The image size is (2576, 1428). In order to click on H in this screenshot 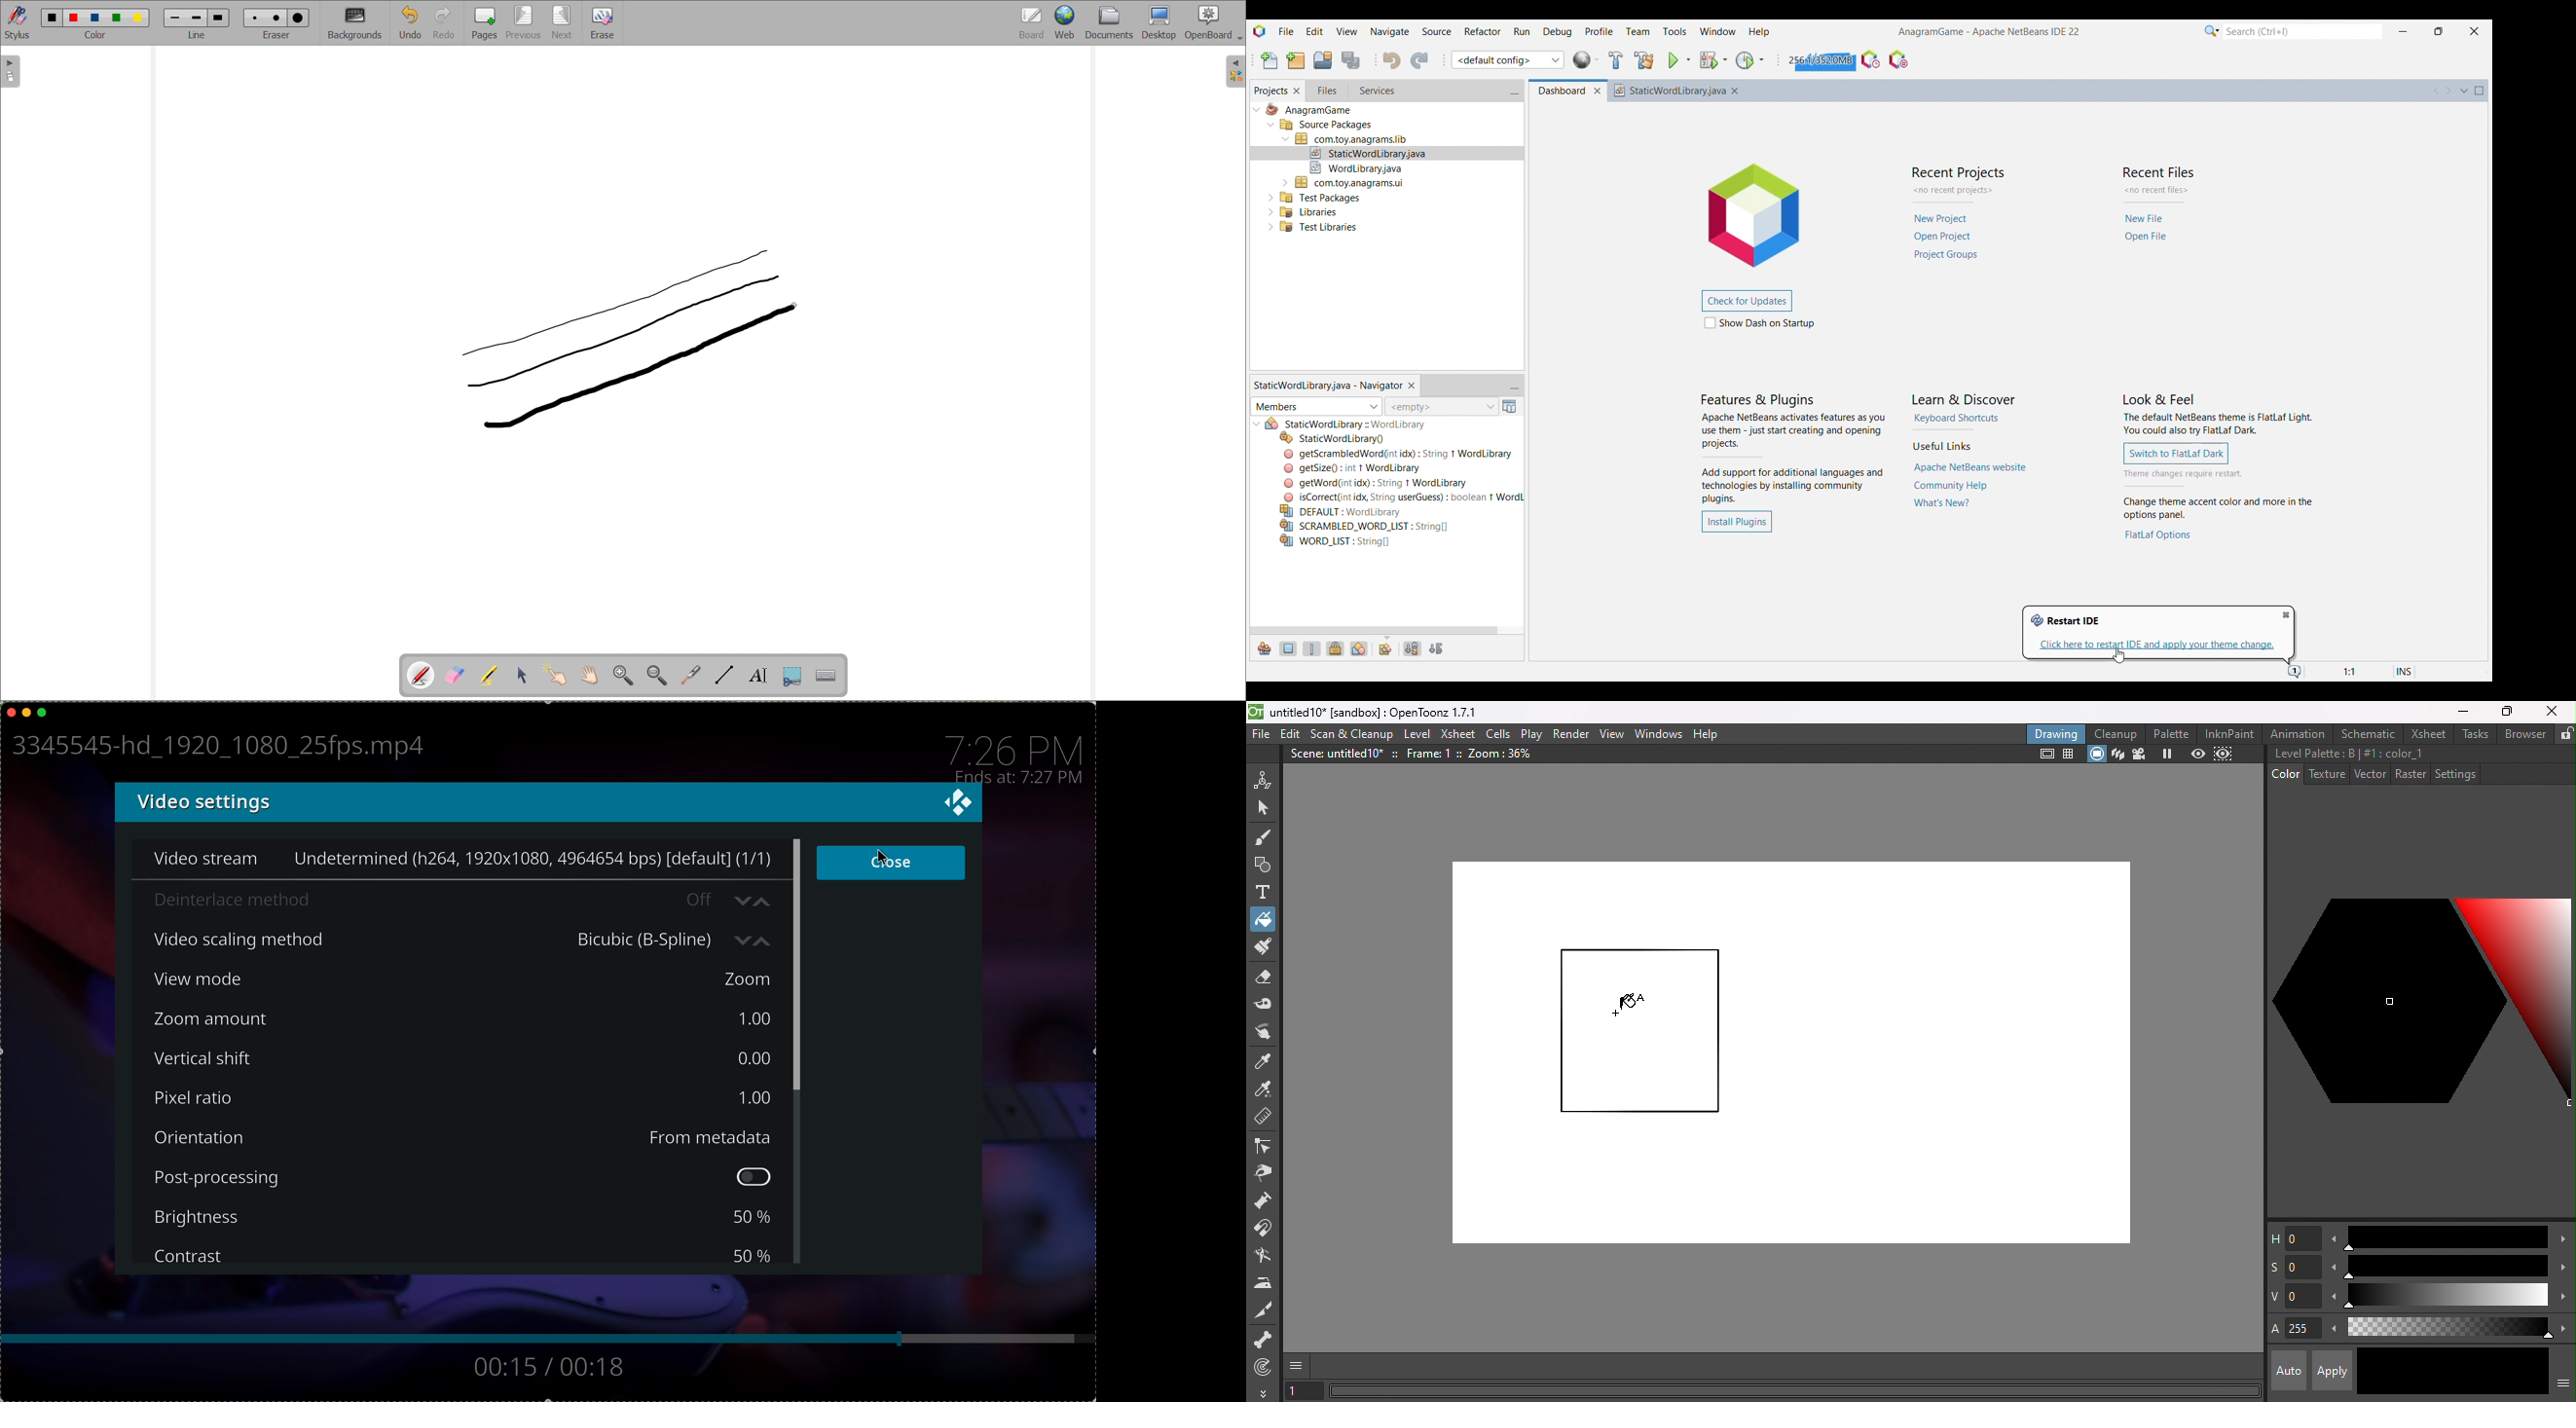, I will do `click(2294, 1237)`.